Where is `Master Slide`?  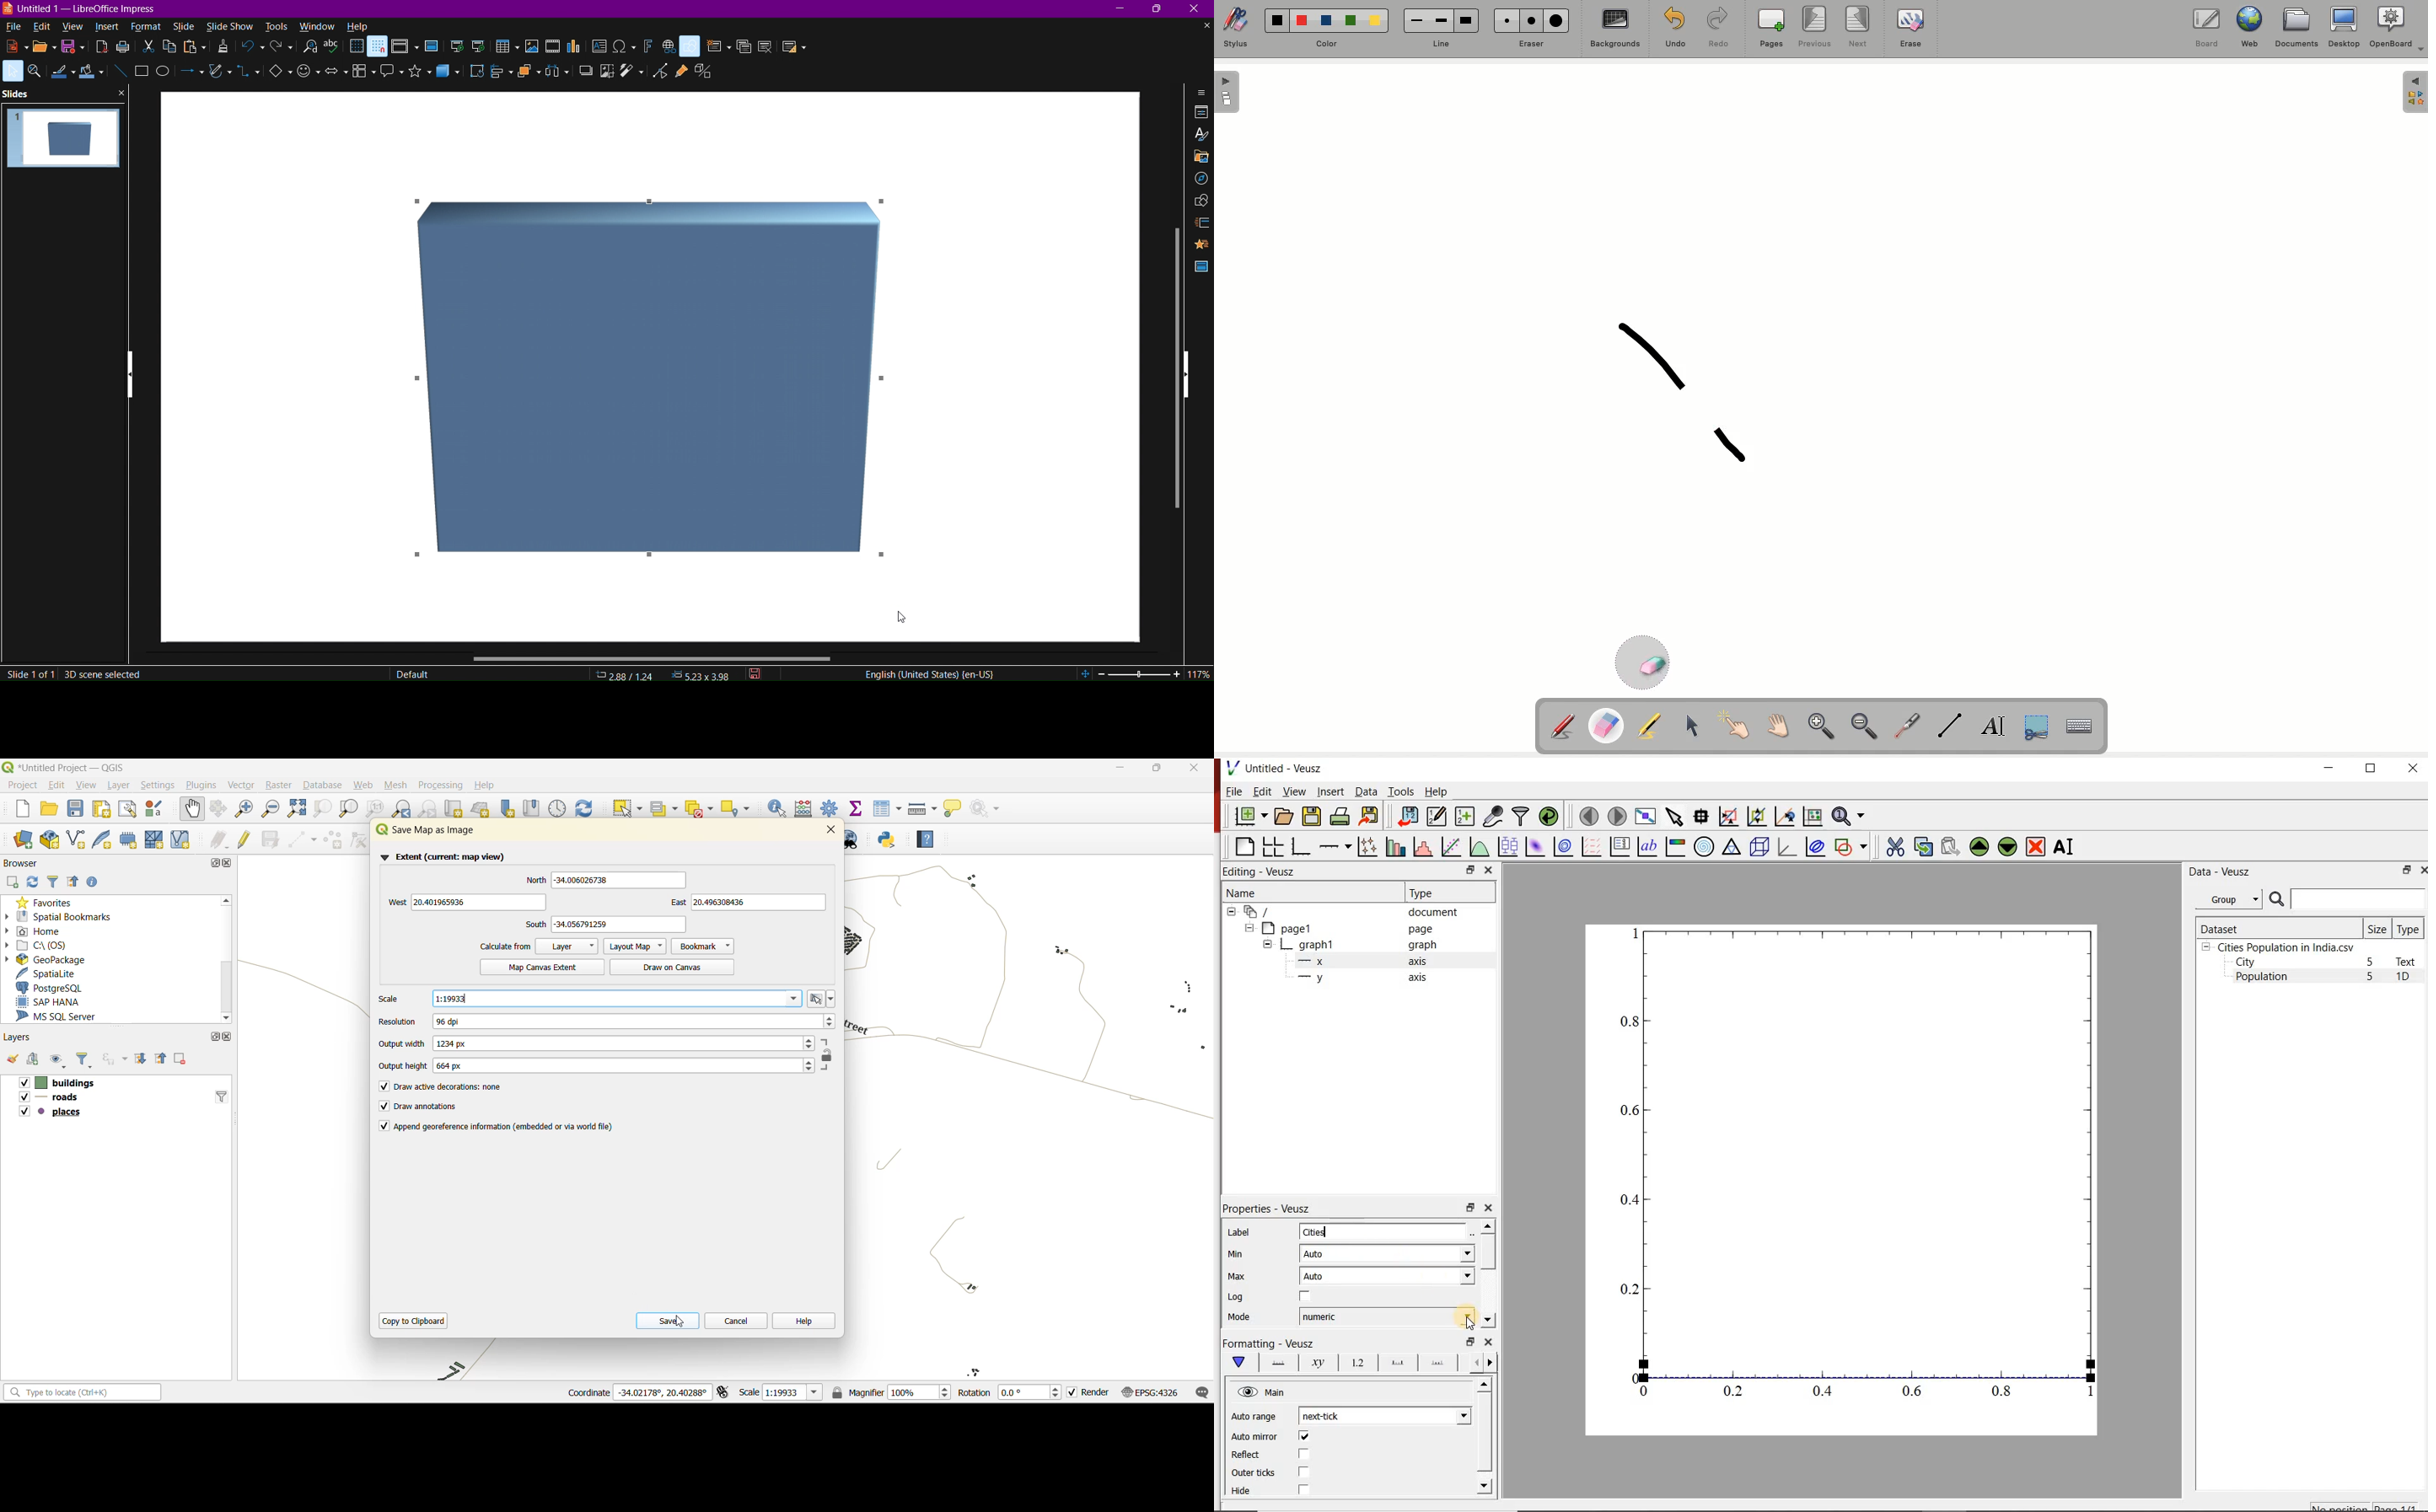 Master Slide is located at coordinates (431, 47).